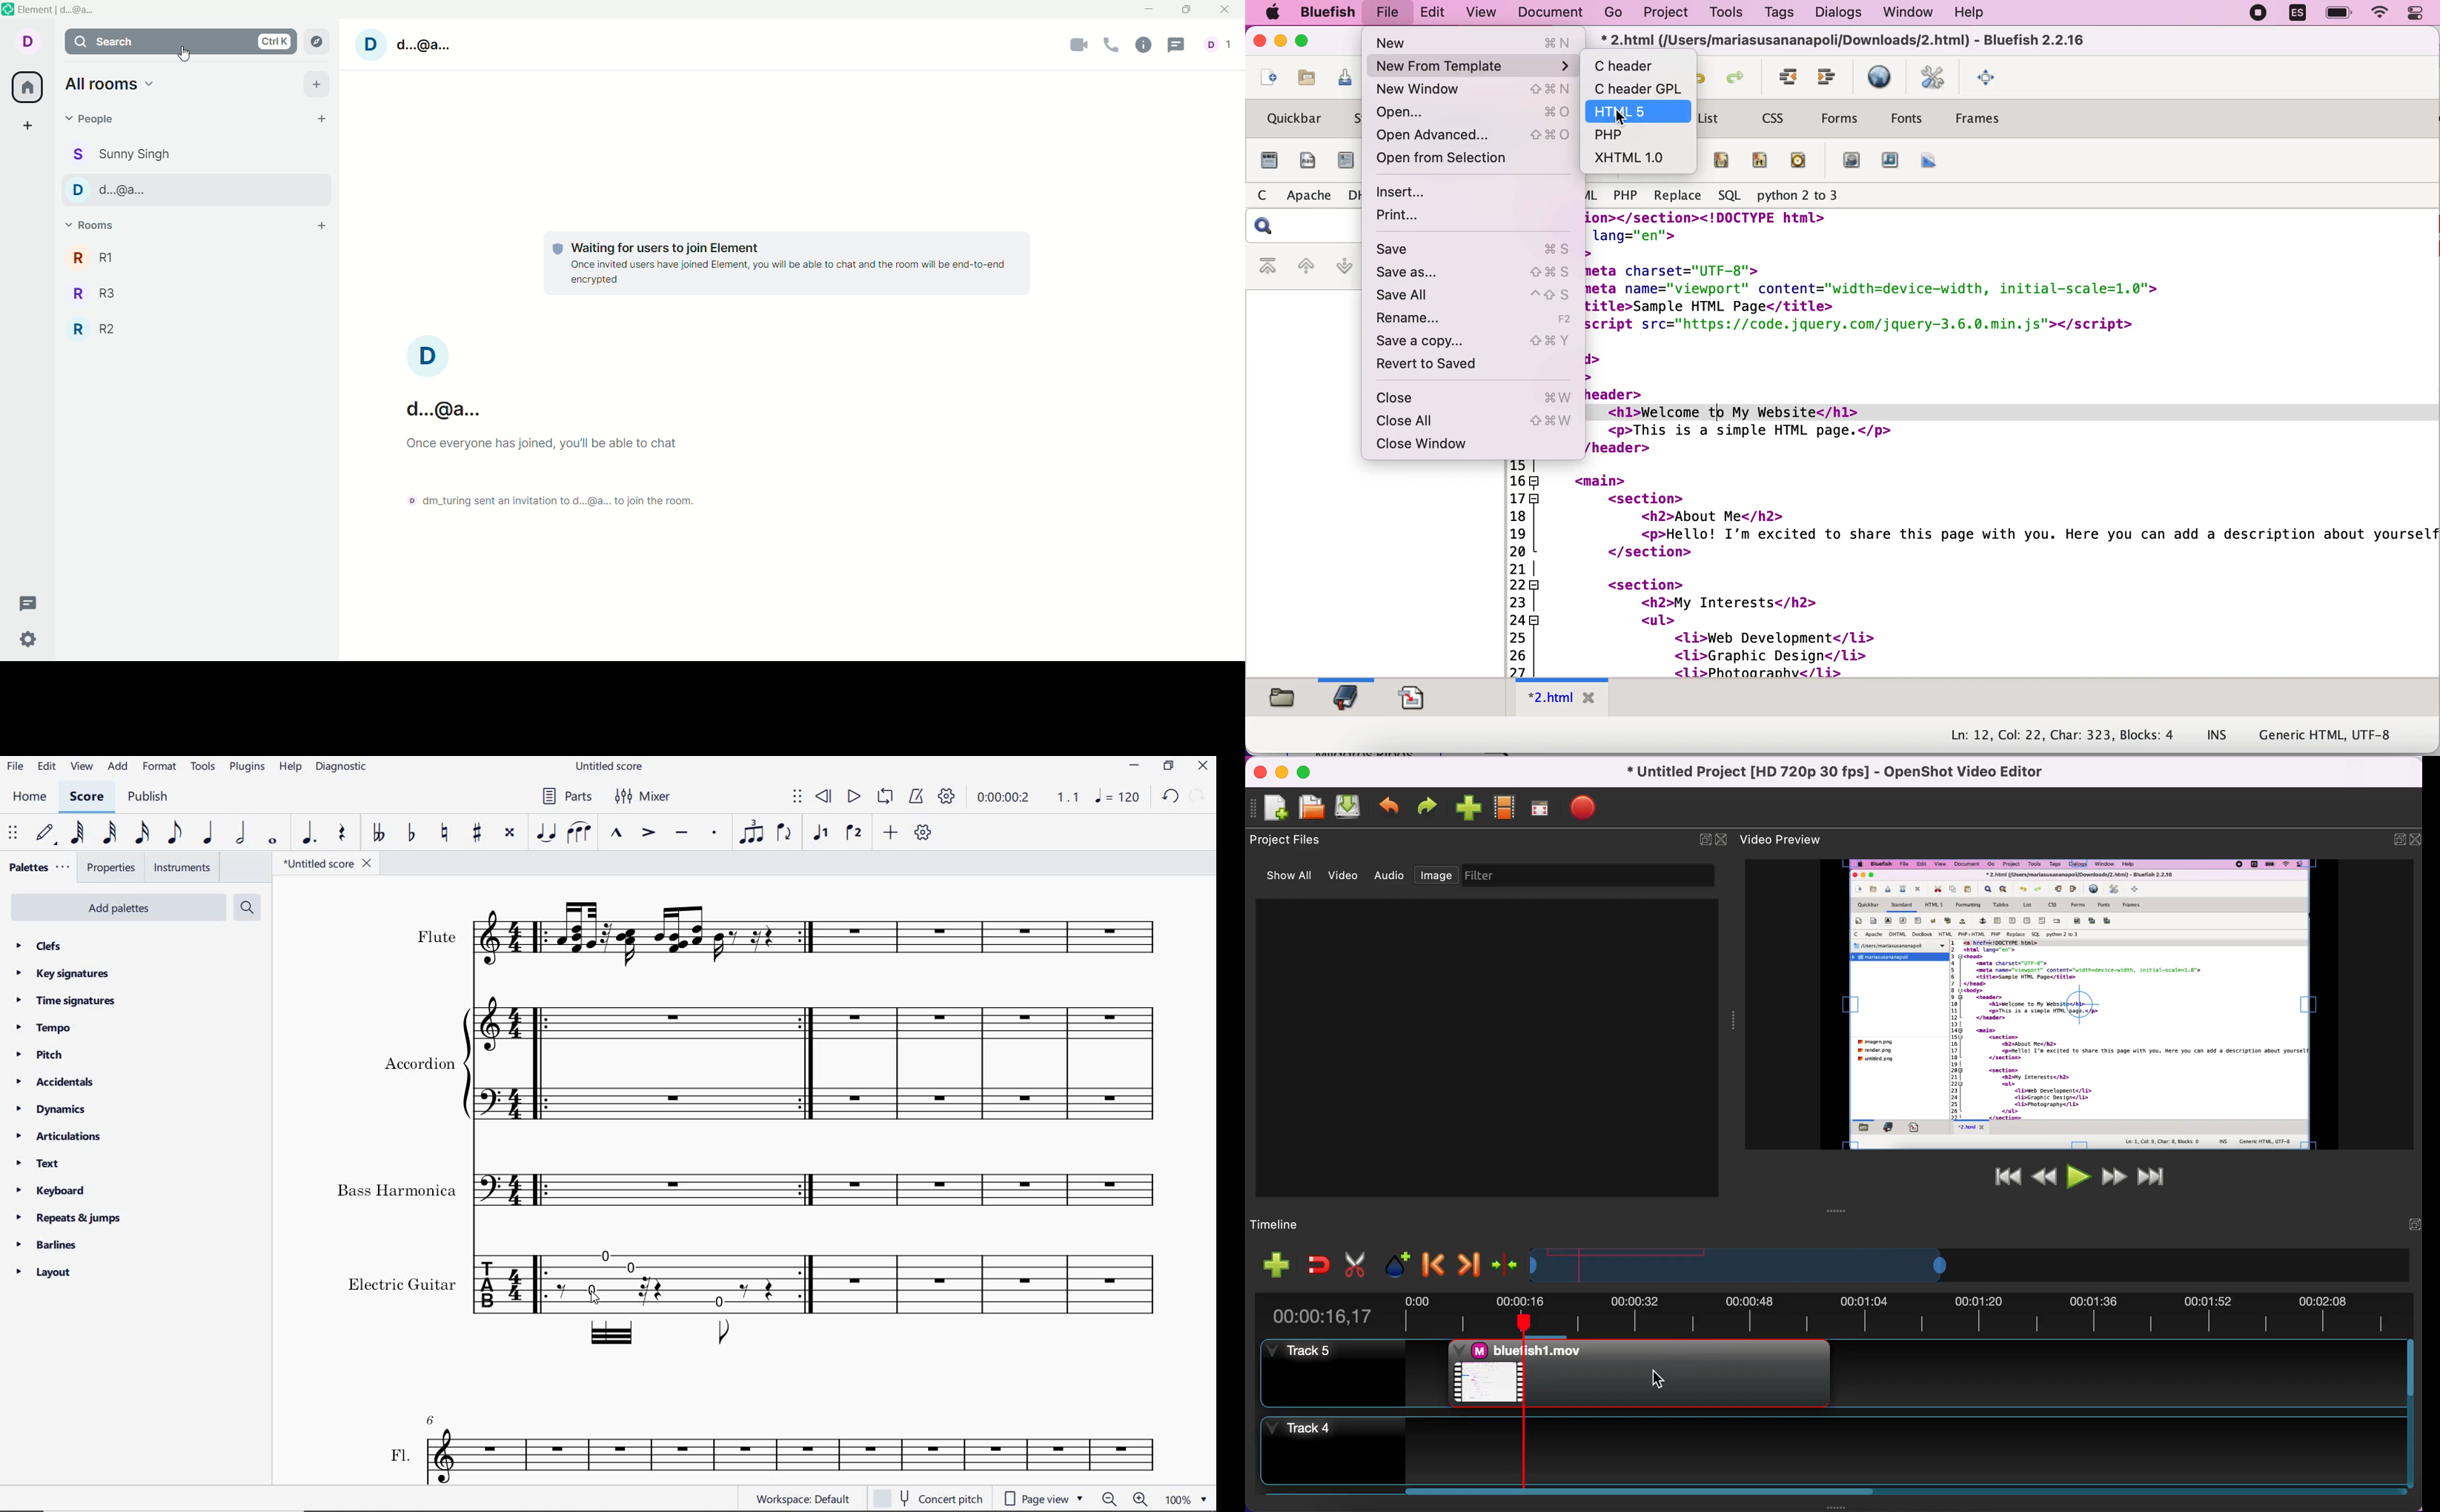  What do you see at coordinates (1722, 839) in the screenshot?
I see `close` at bounding box center [1722, 839].